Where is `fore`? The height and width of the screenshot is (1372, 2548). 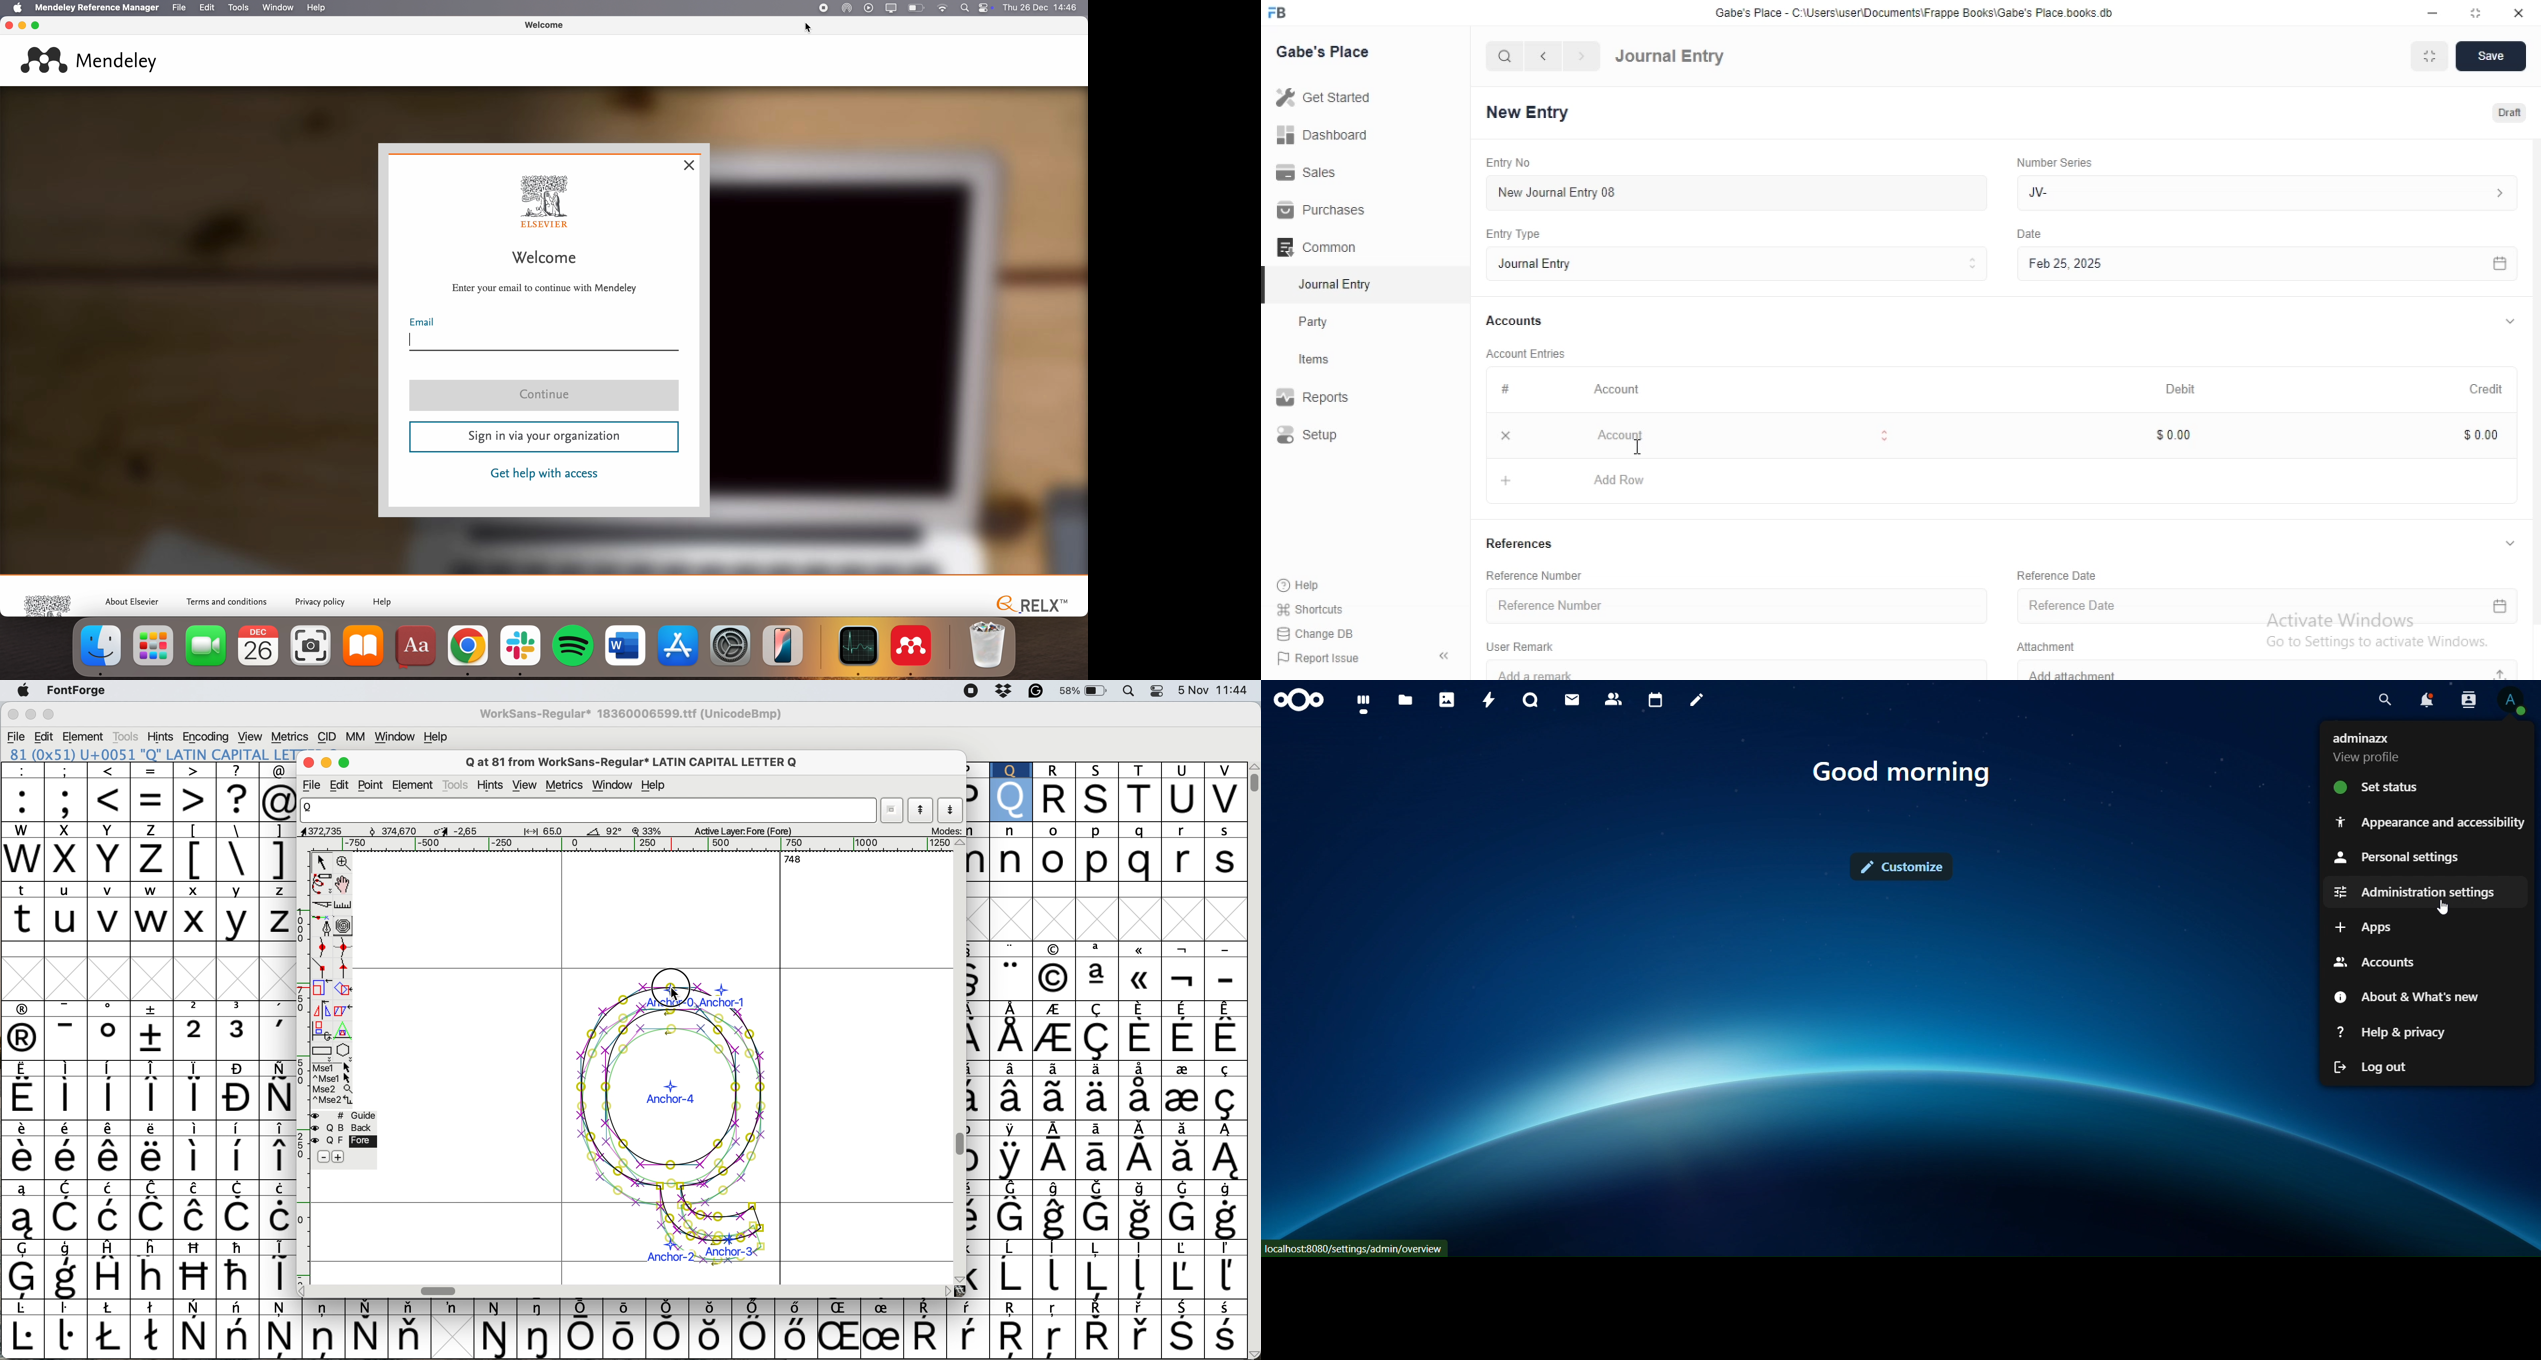 fore is located at coordinates (344, 1142).